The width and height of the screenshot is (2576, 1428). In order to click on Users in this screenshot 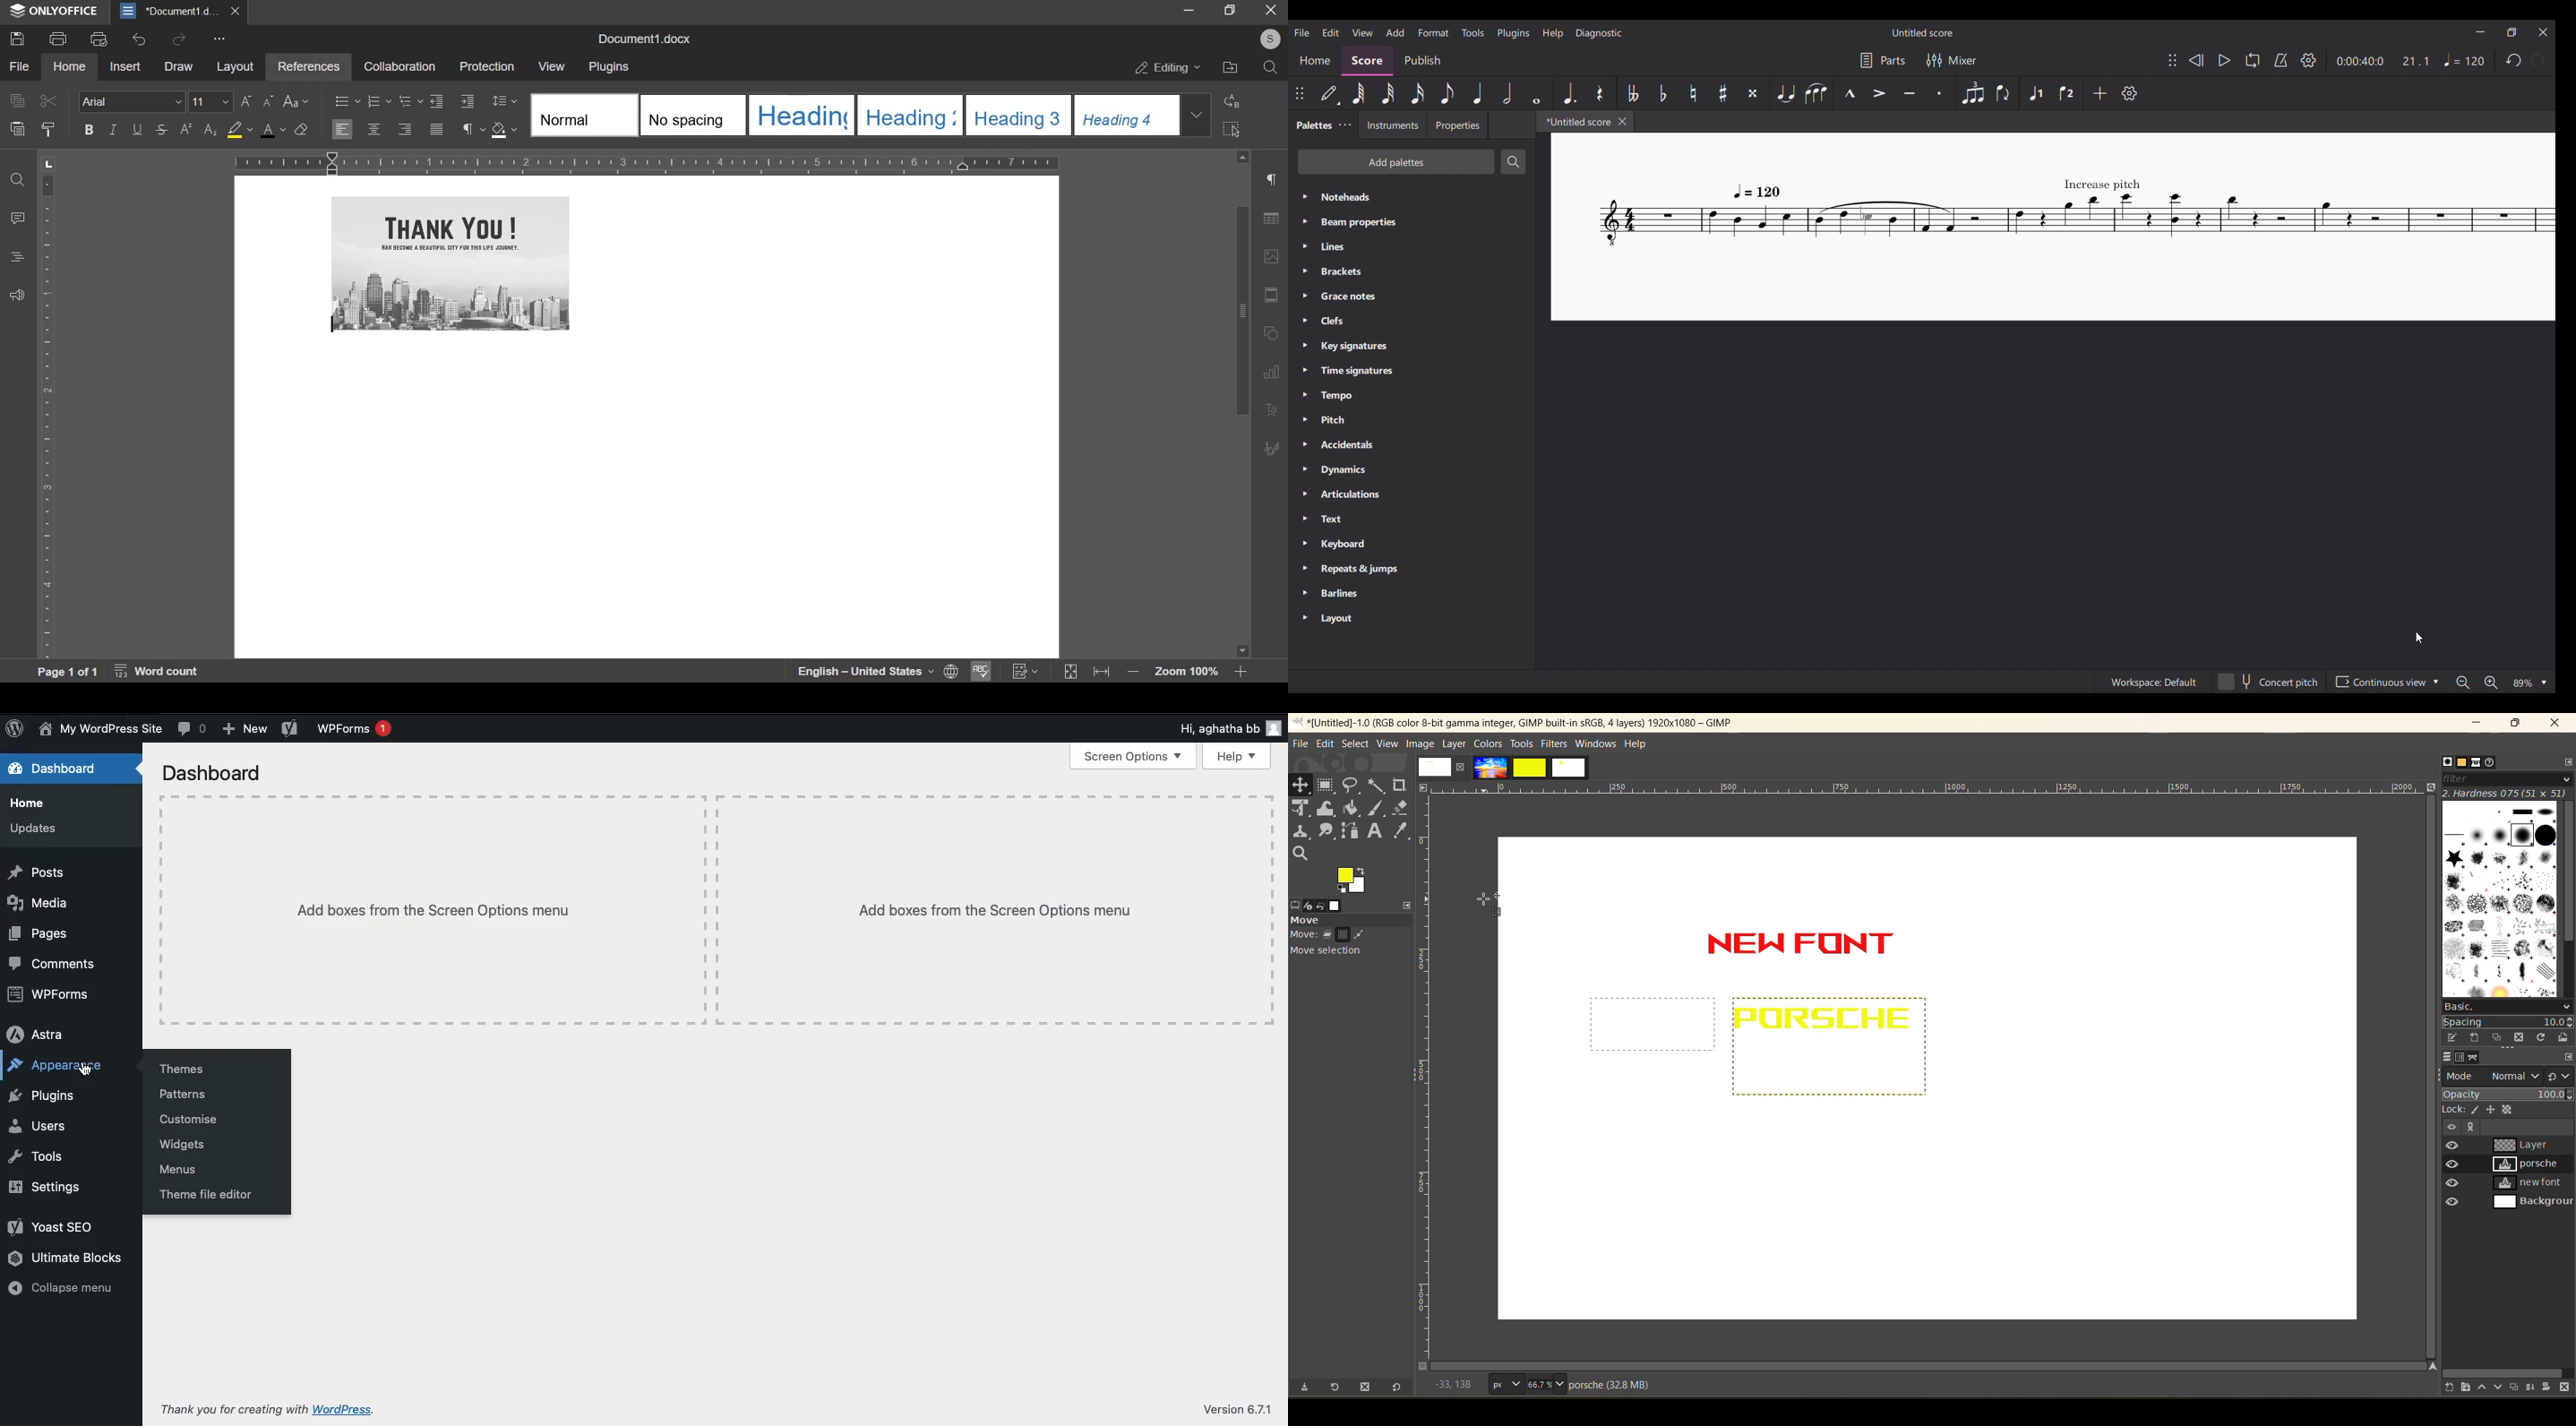, I will do `click(37, 1127)`.